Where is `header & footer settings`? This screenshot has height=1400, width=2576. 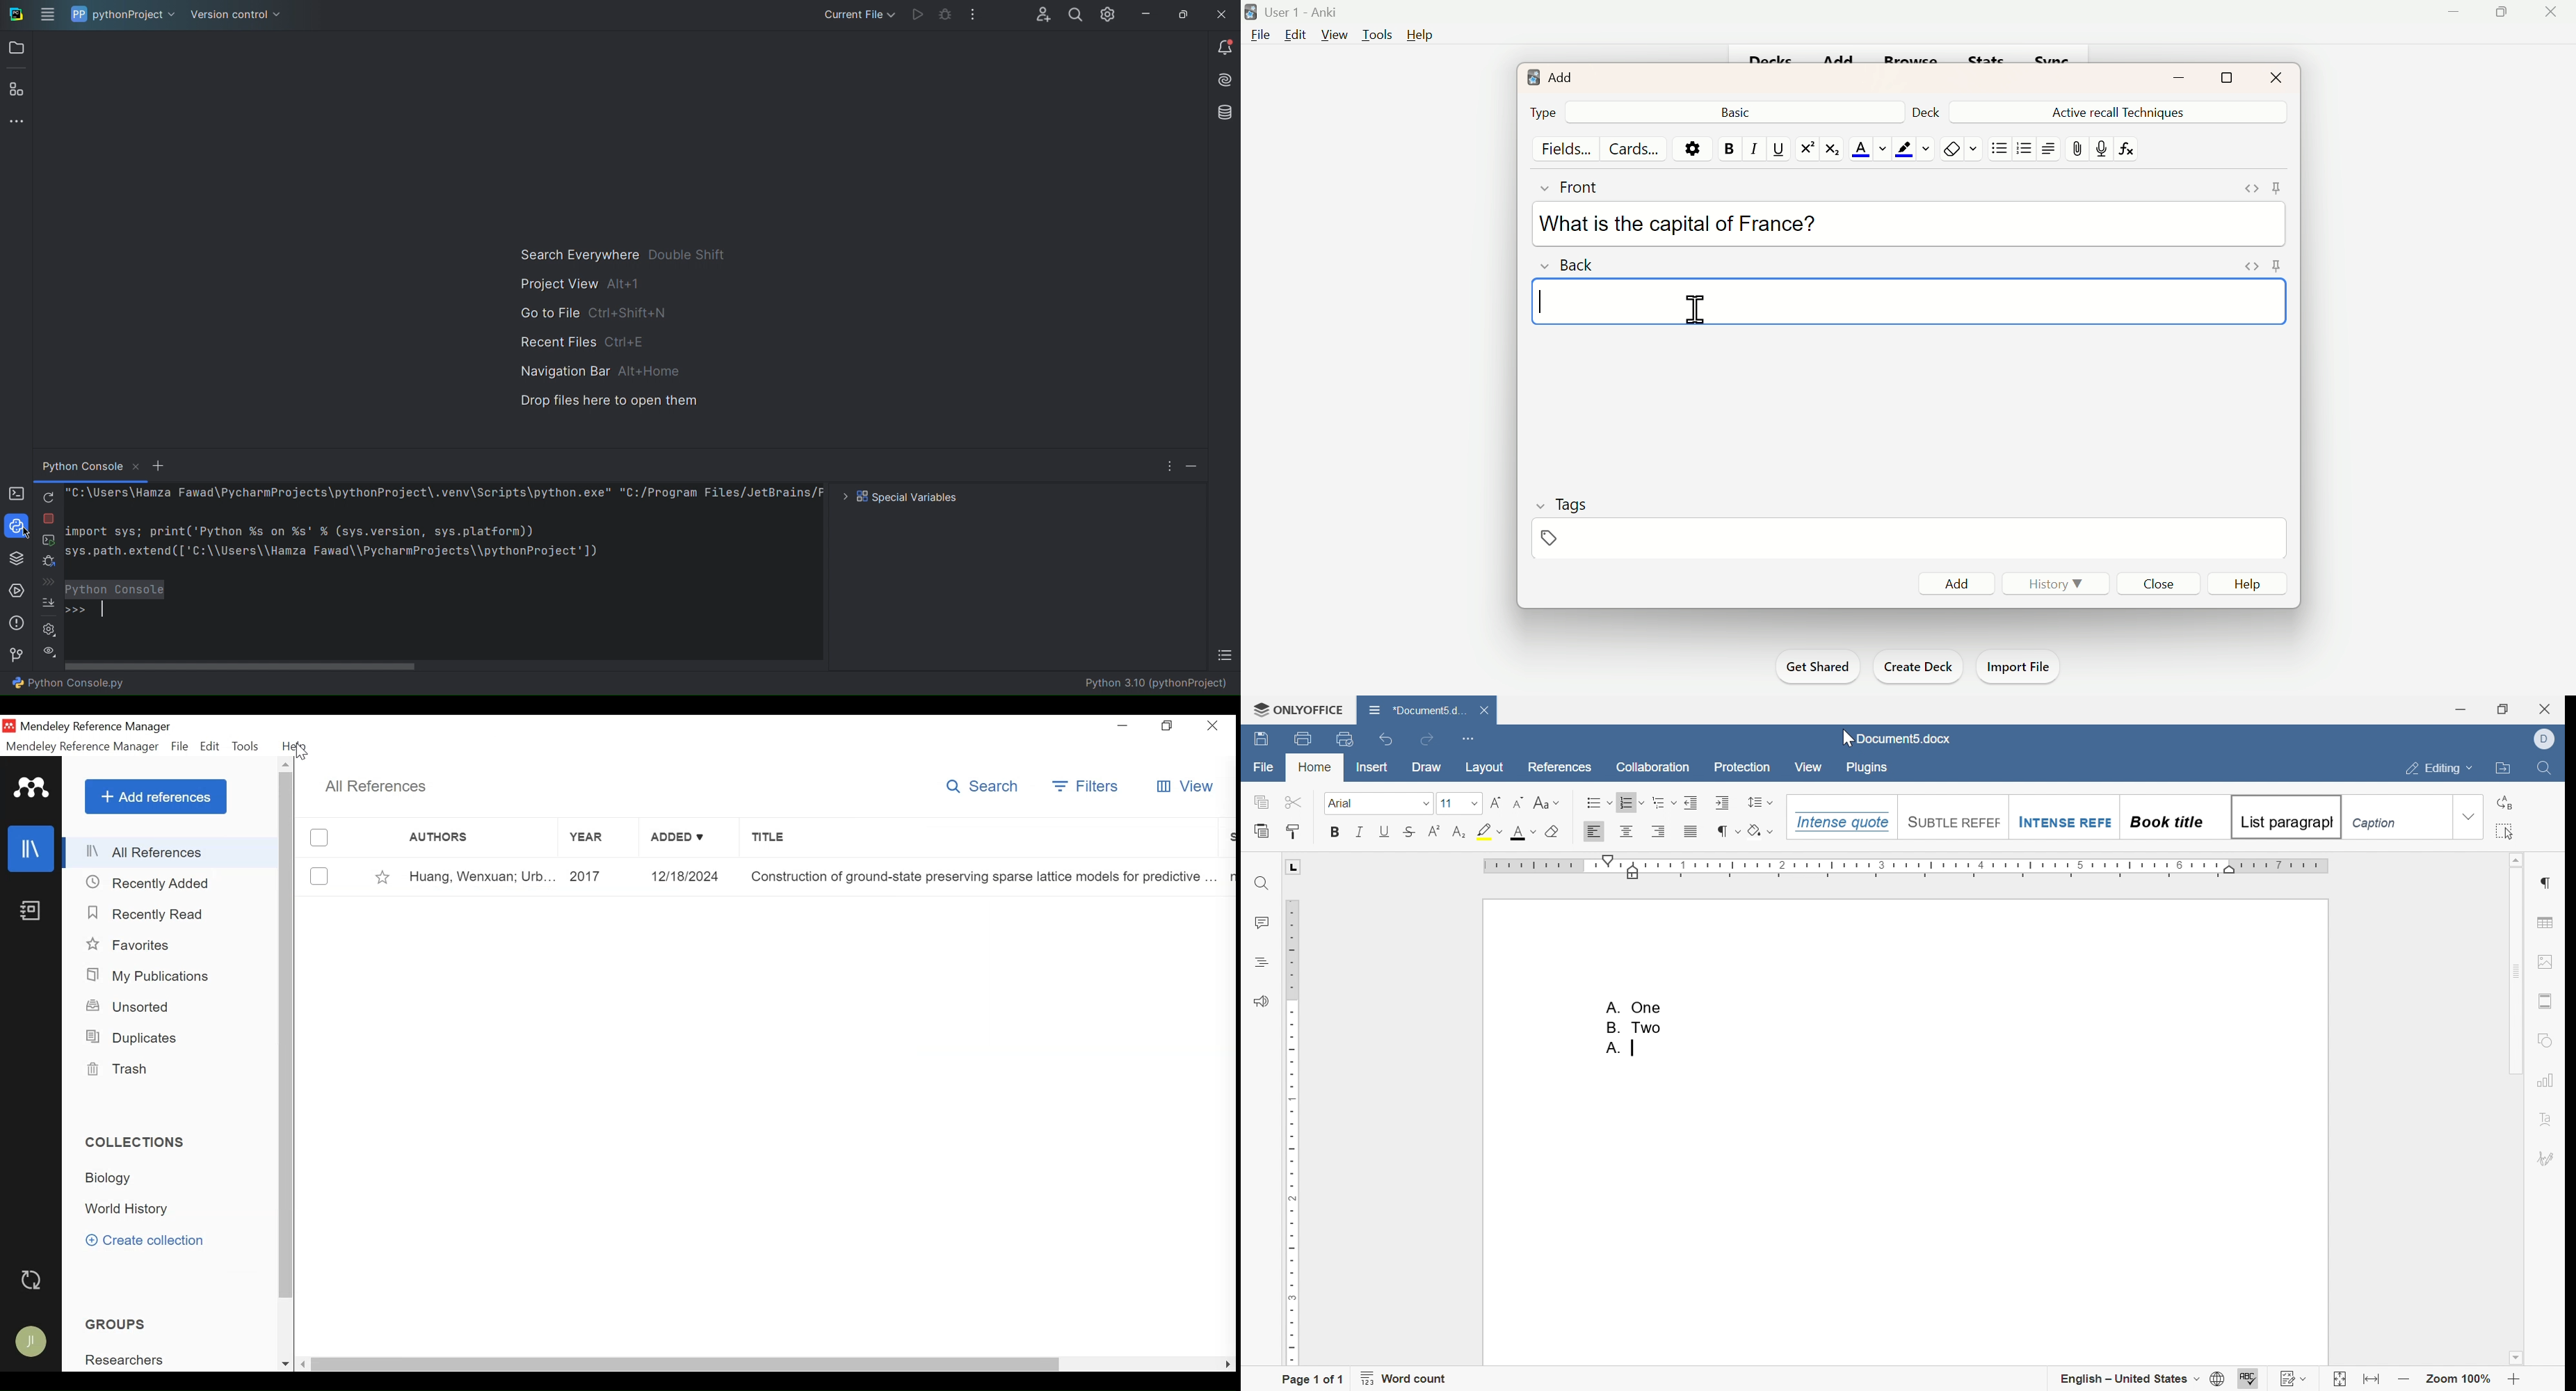
header & footer settings is located at coordinates (2545, 1002).